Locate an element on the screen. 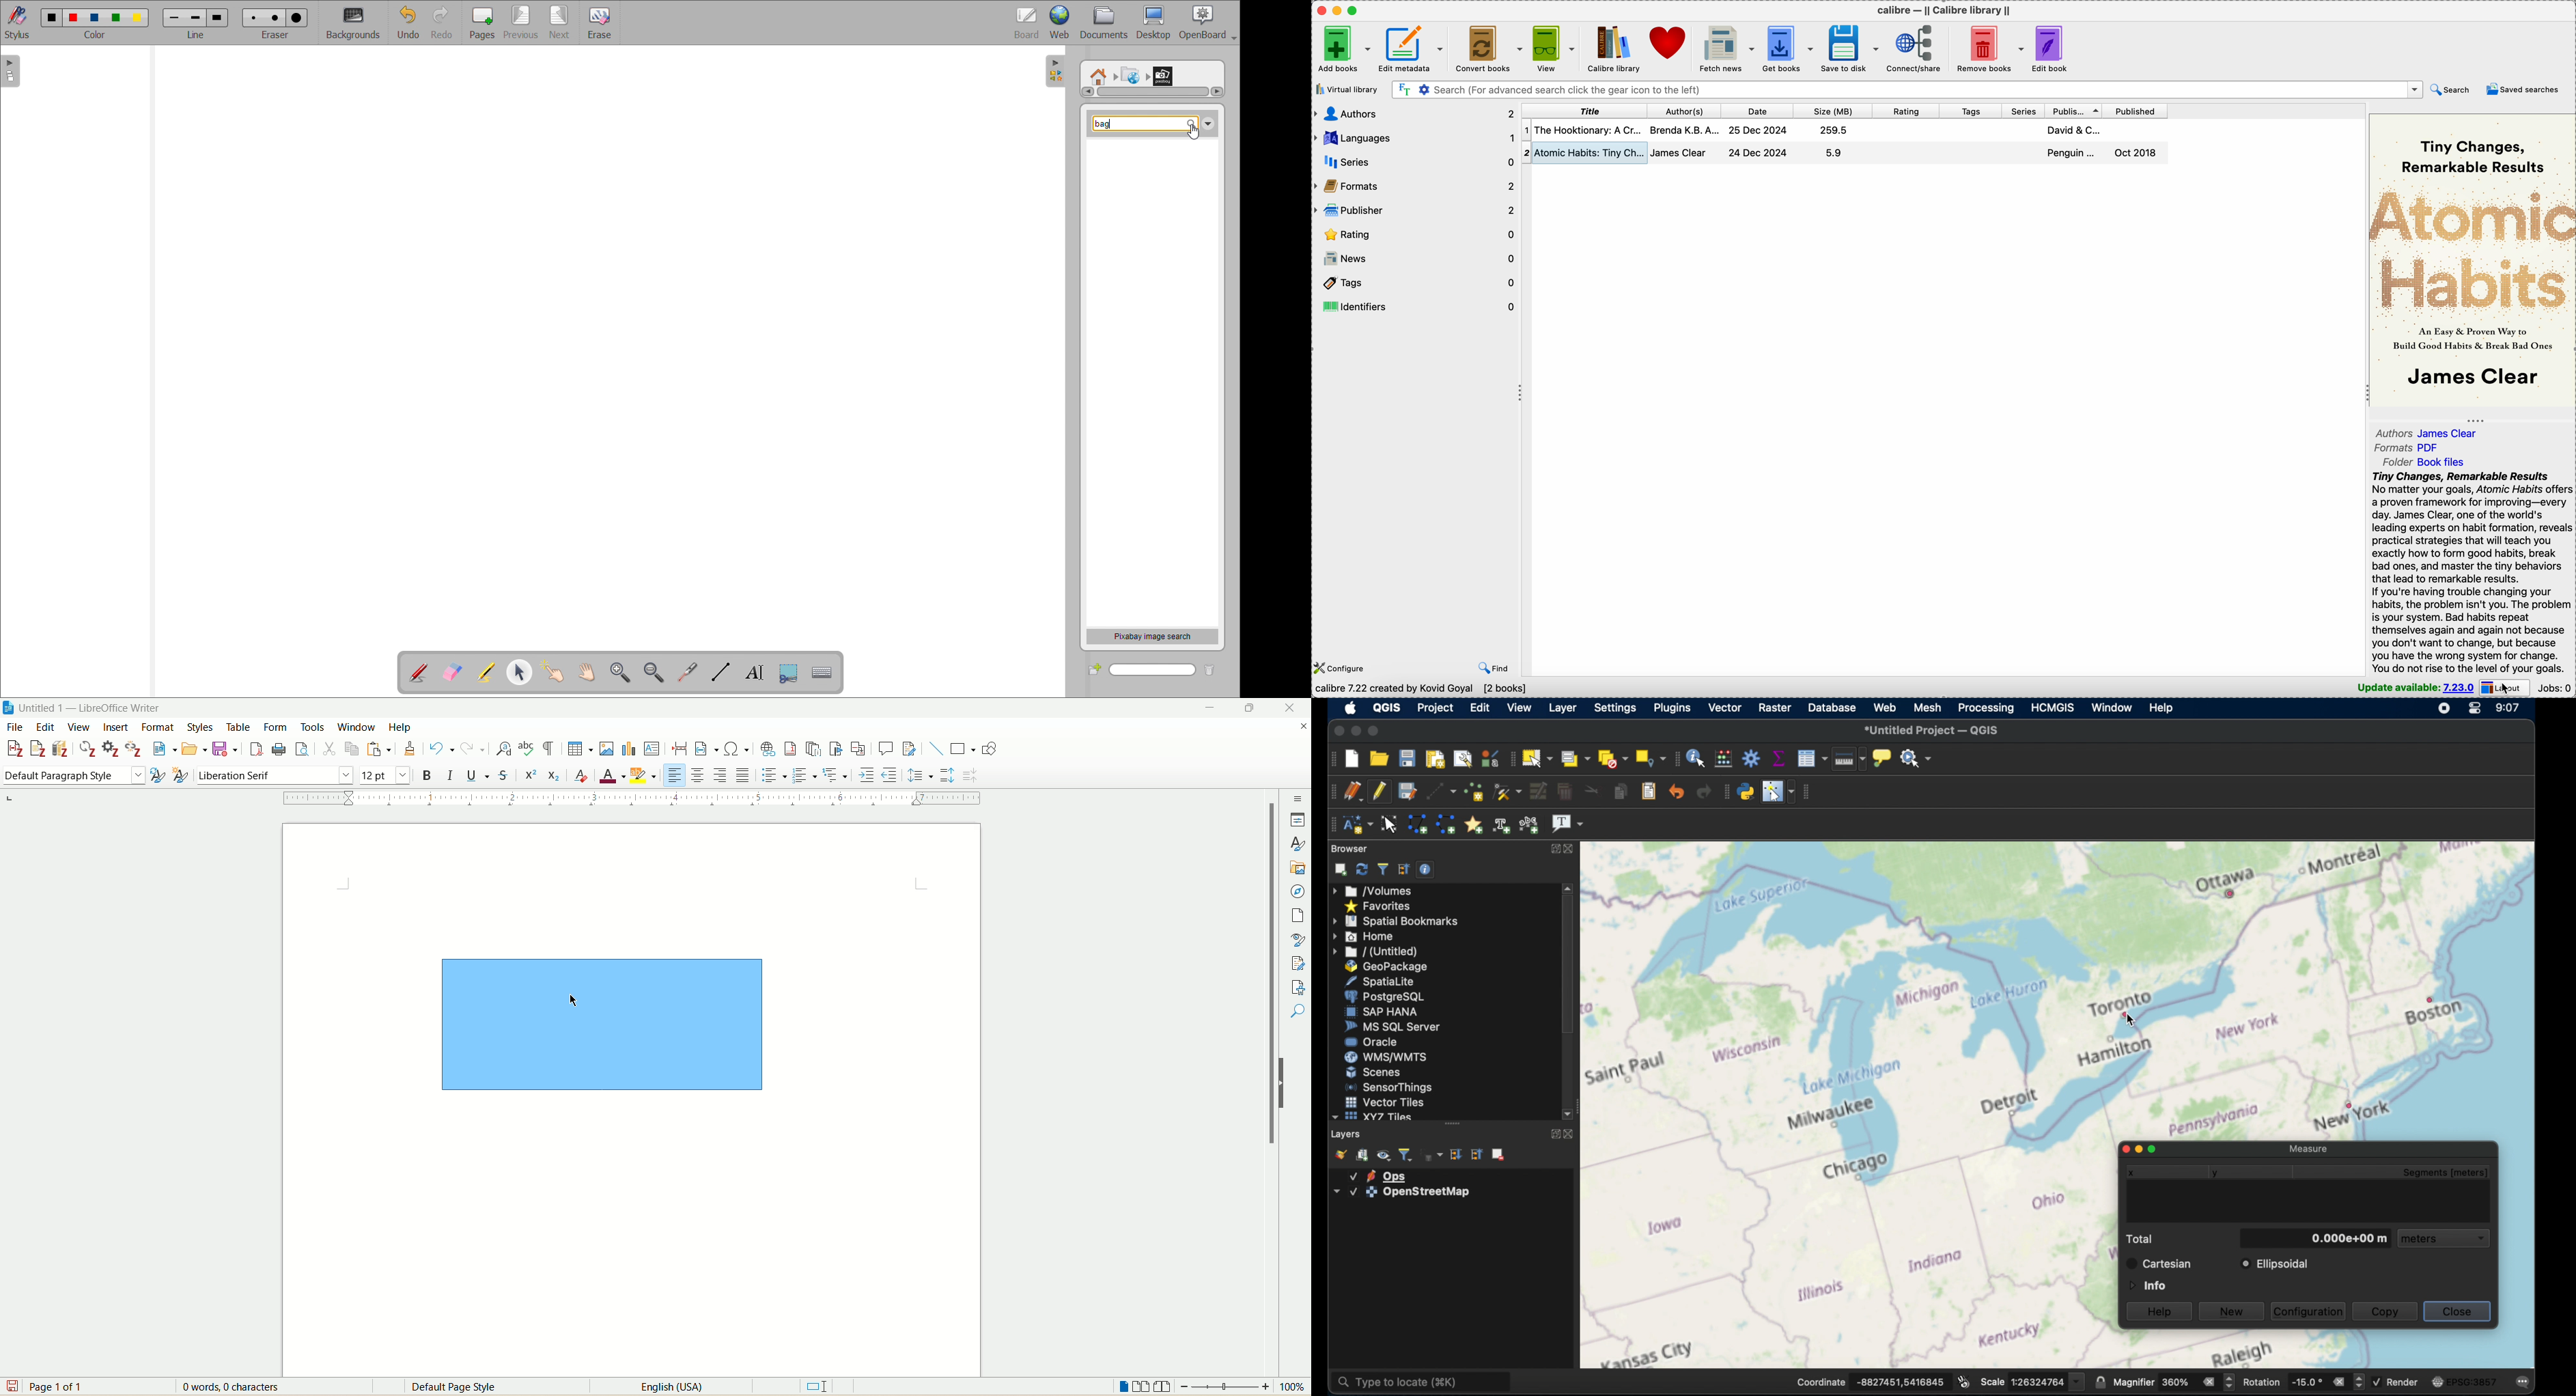 This screenshot has height=1400, width=2576. file is located at coordinates (17, 727).